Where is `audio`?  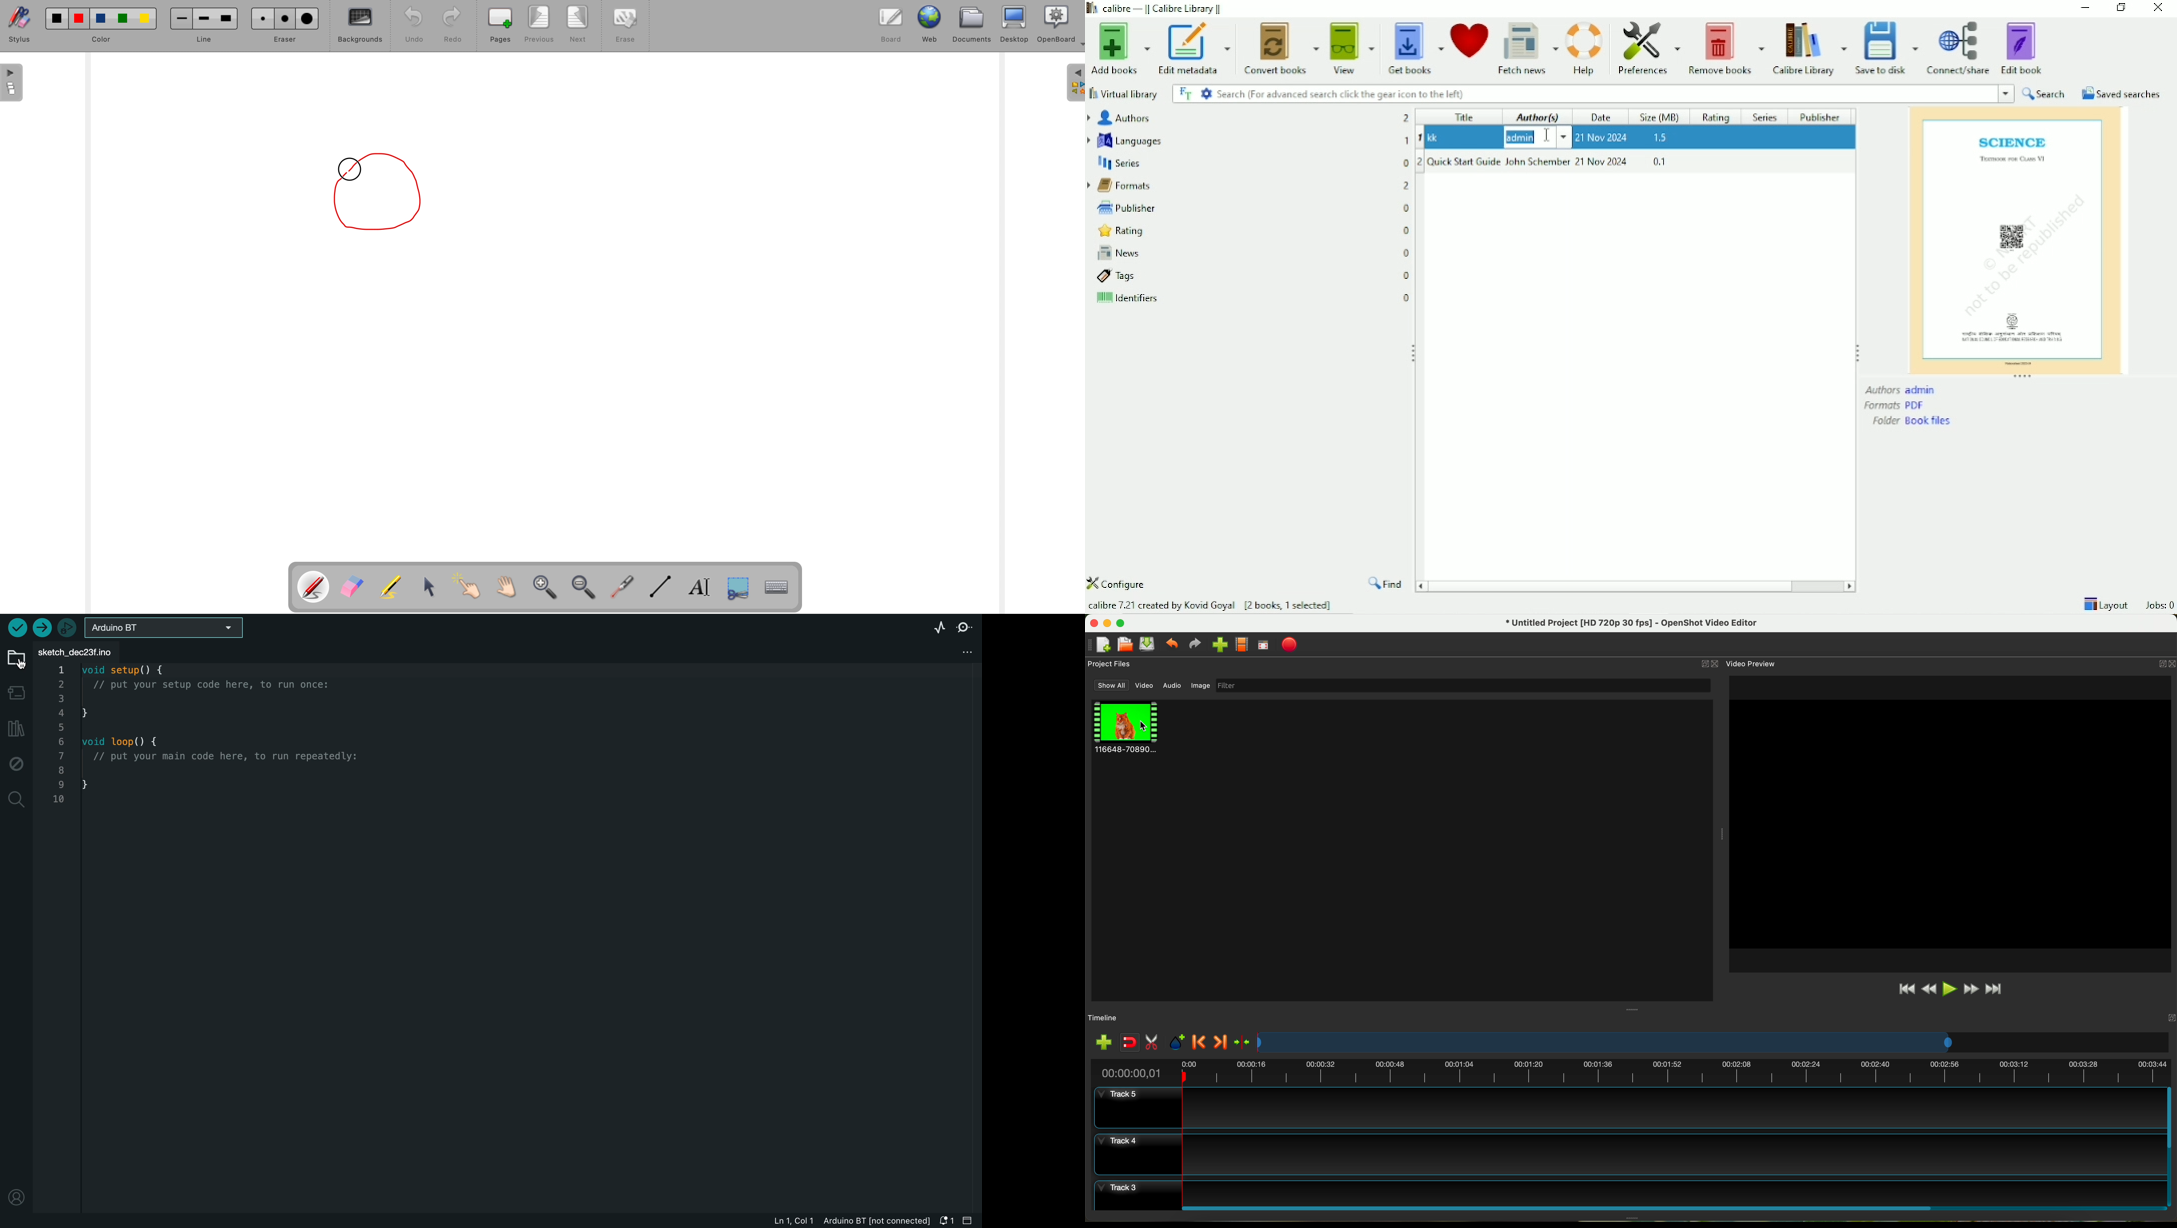
audio is located at coordinates (1173, 686).